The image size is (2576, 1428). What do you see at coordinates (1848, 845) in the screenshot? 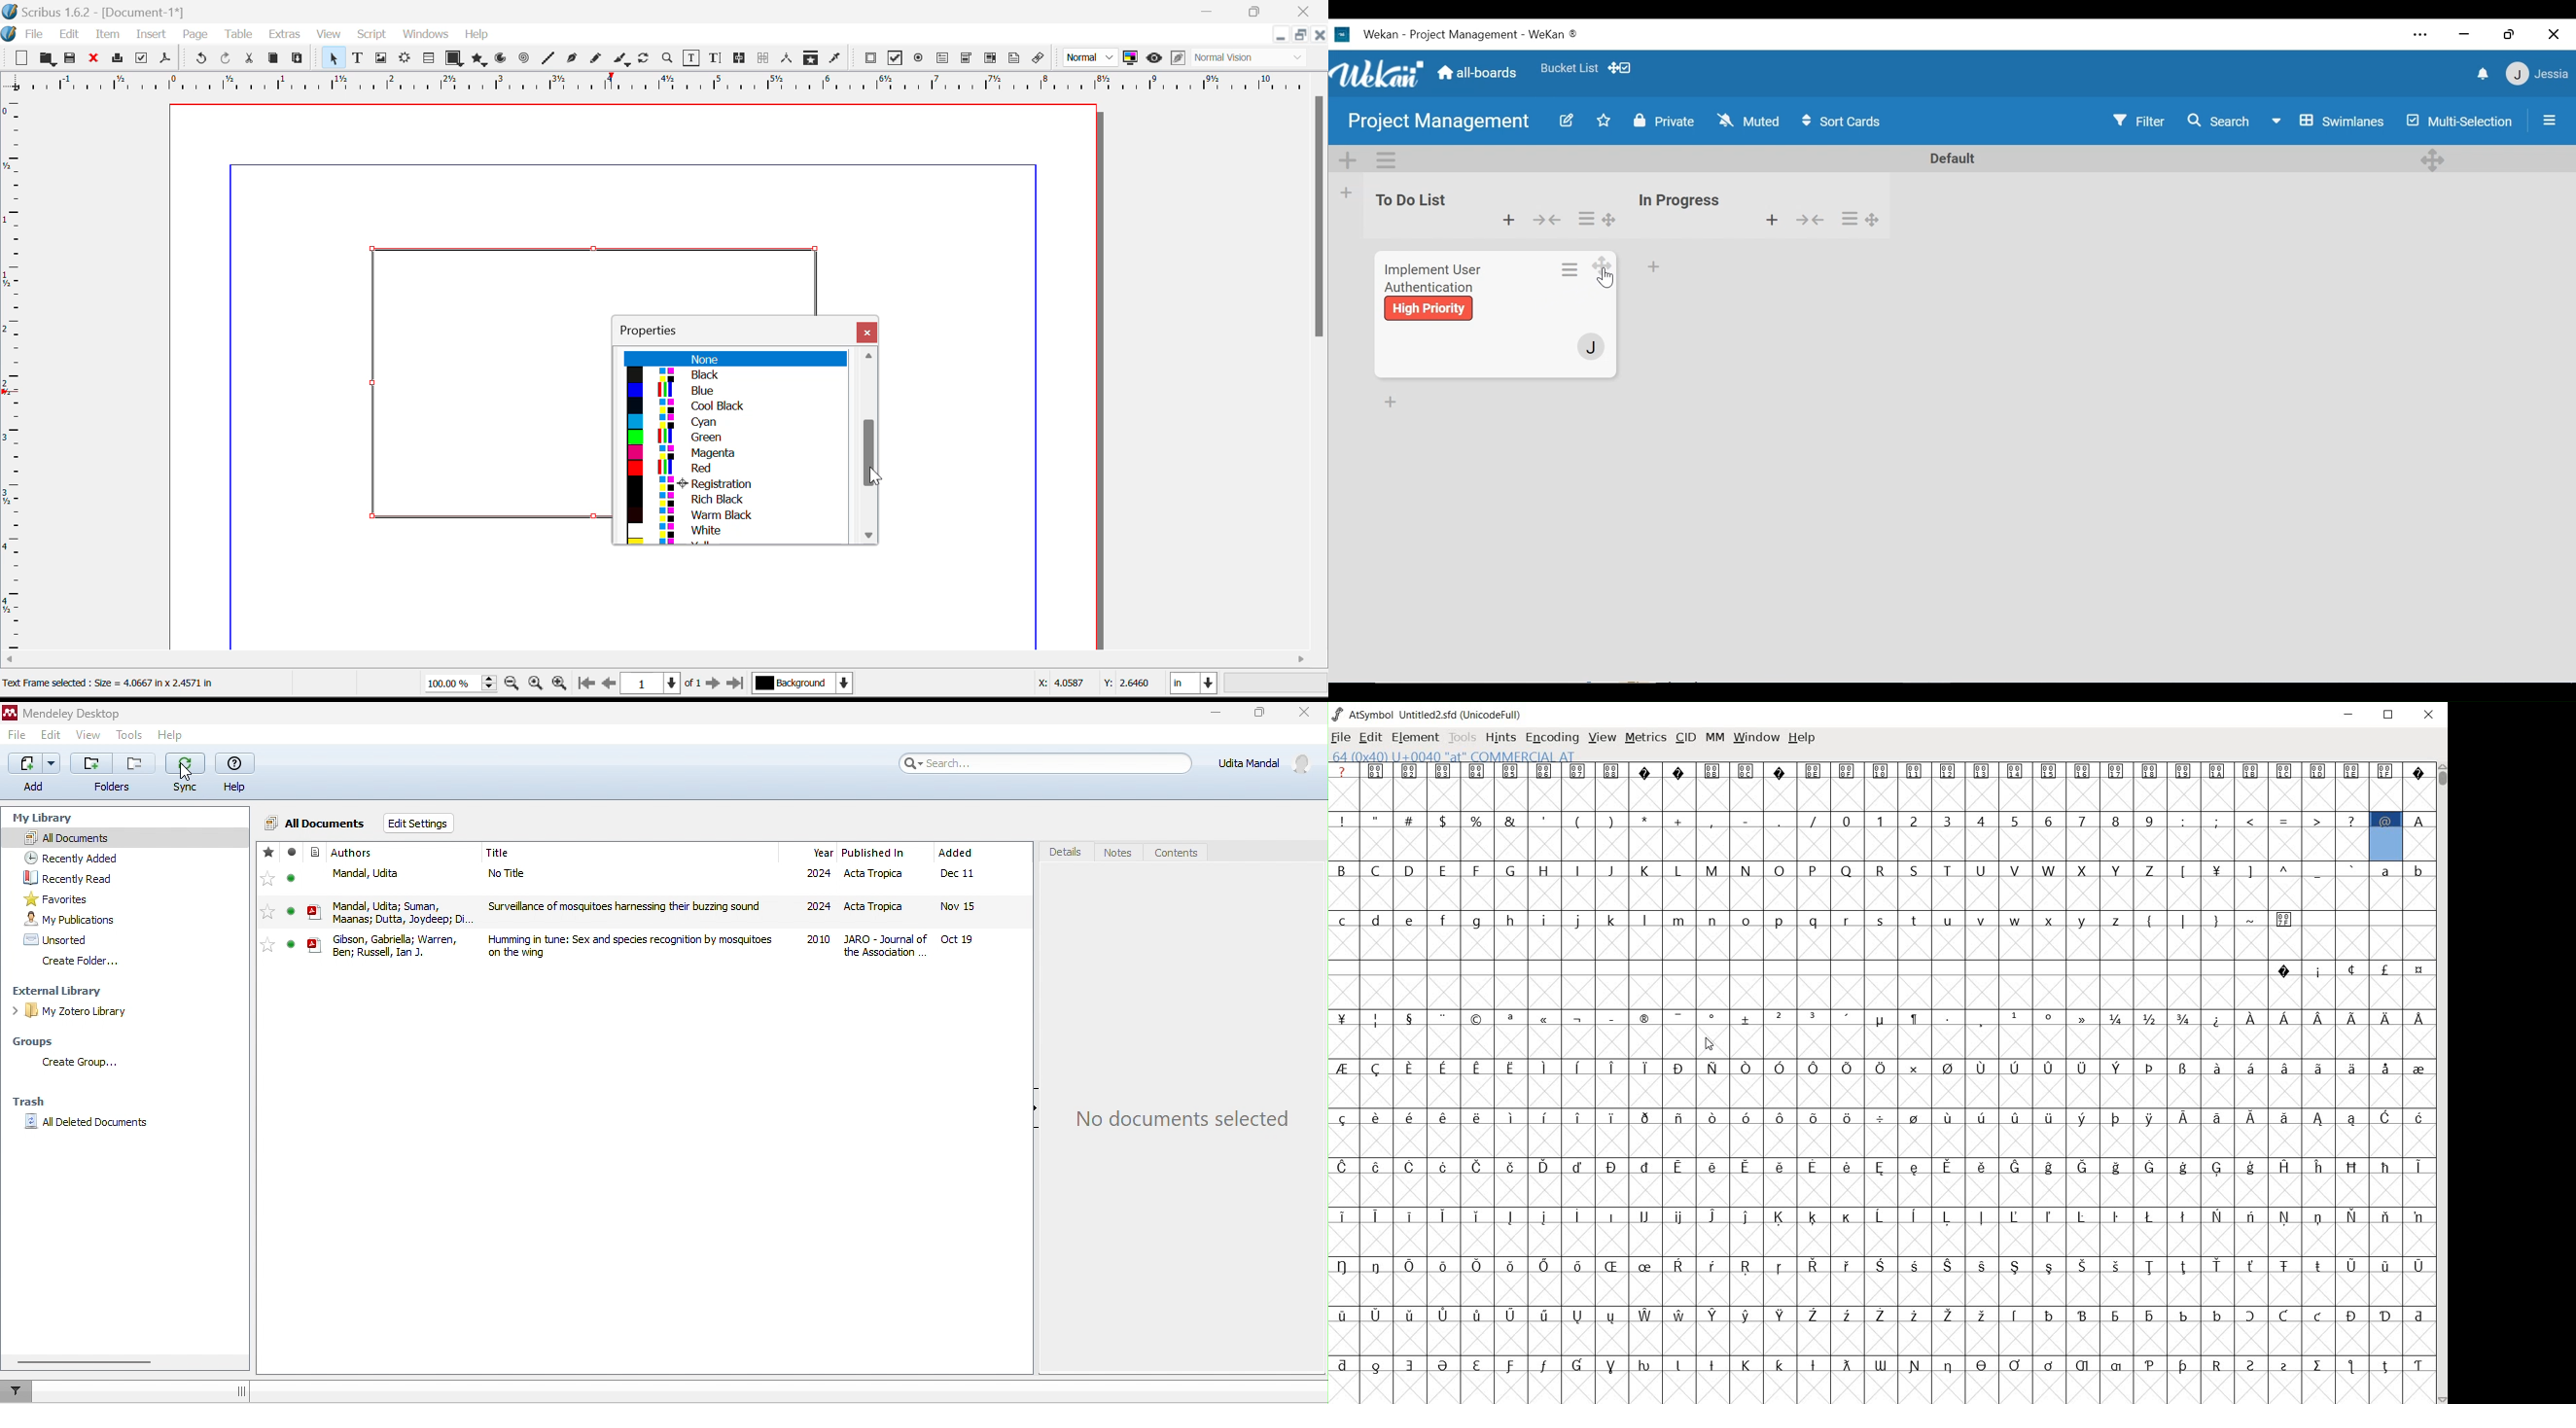
I see `empty glyph slots` at bounding box center [1848, 845].